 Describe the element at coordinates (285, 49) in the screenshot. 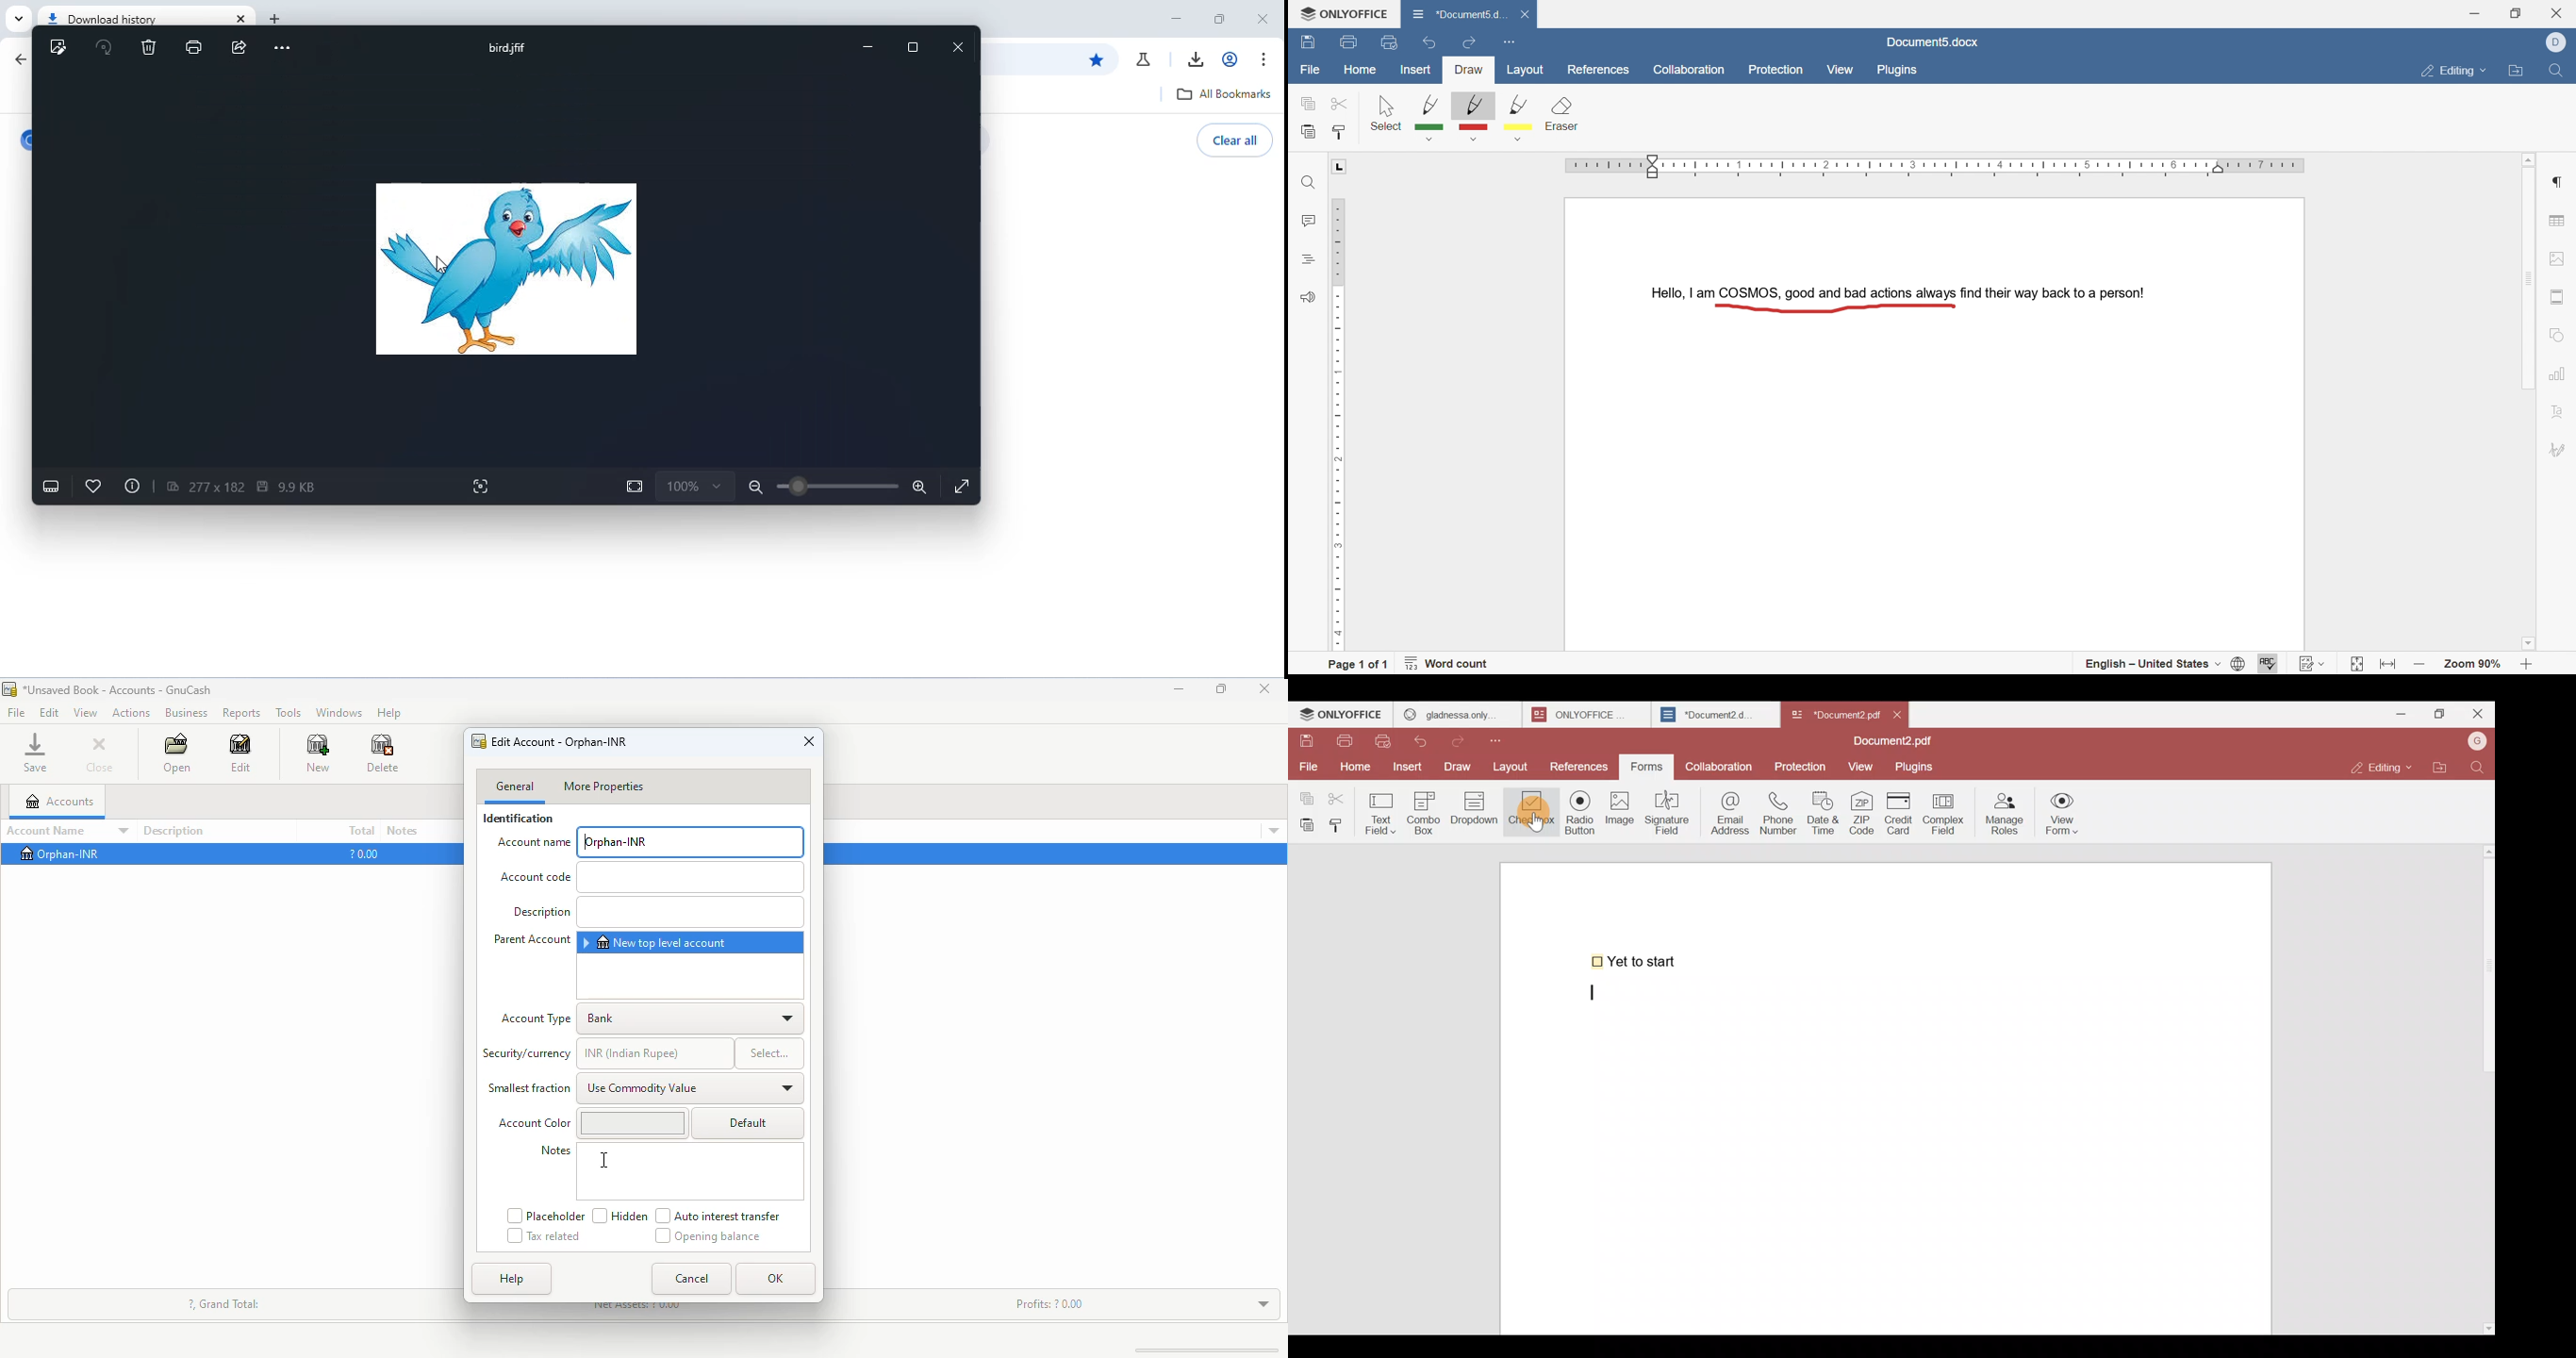

I see `more` at that location.